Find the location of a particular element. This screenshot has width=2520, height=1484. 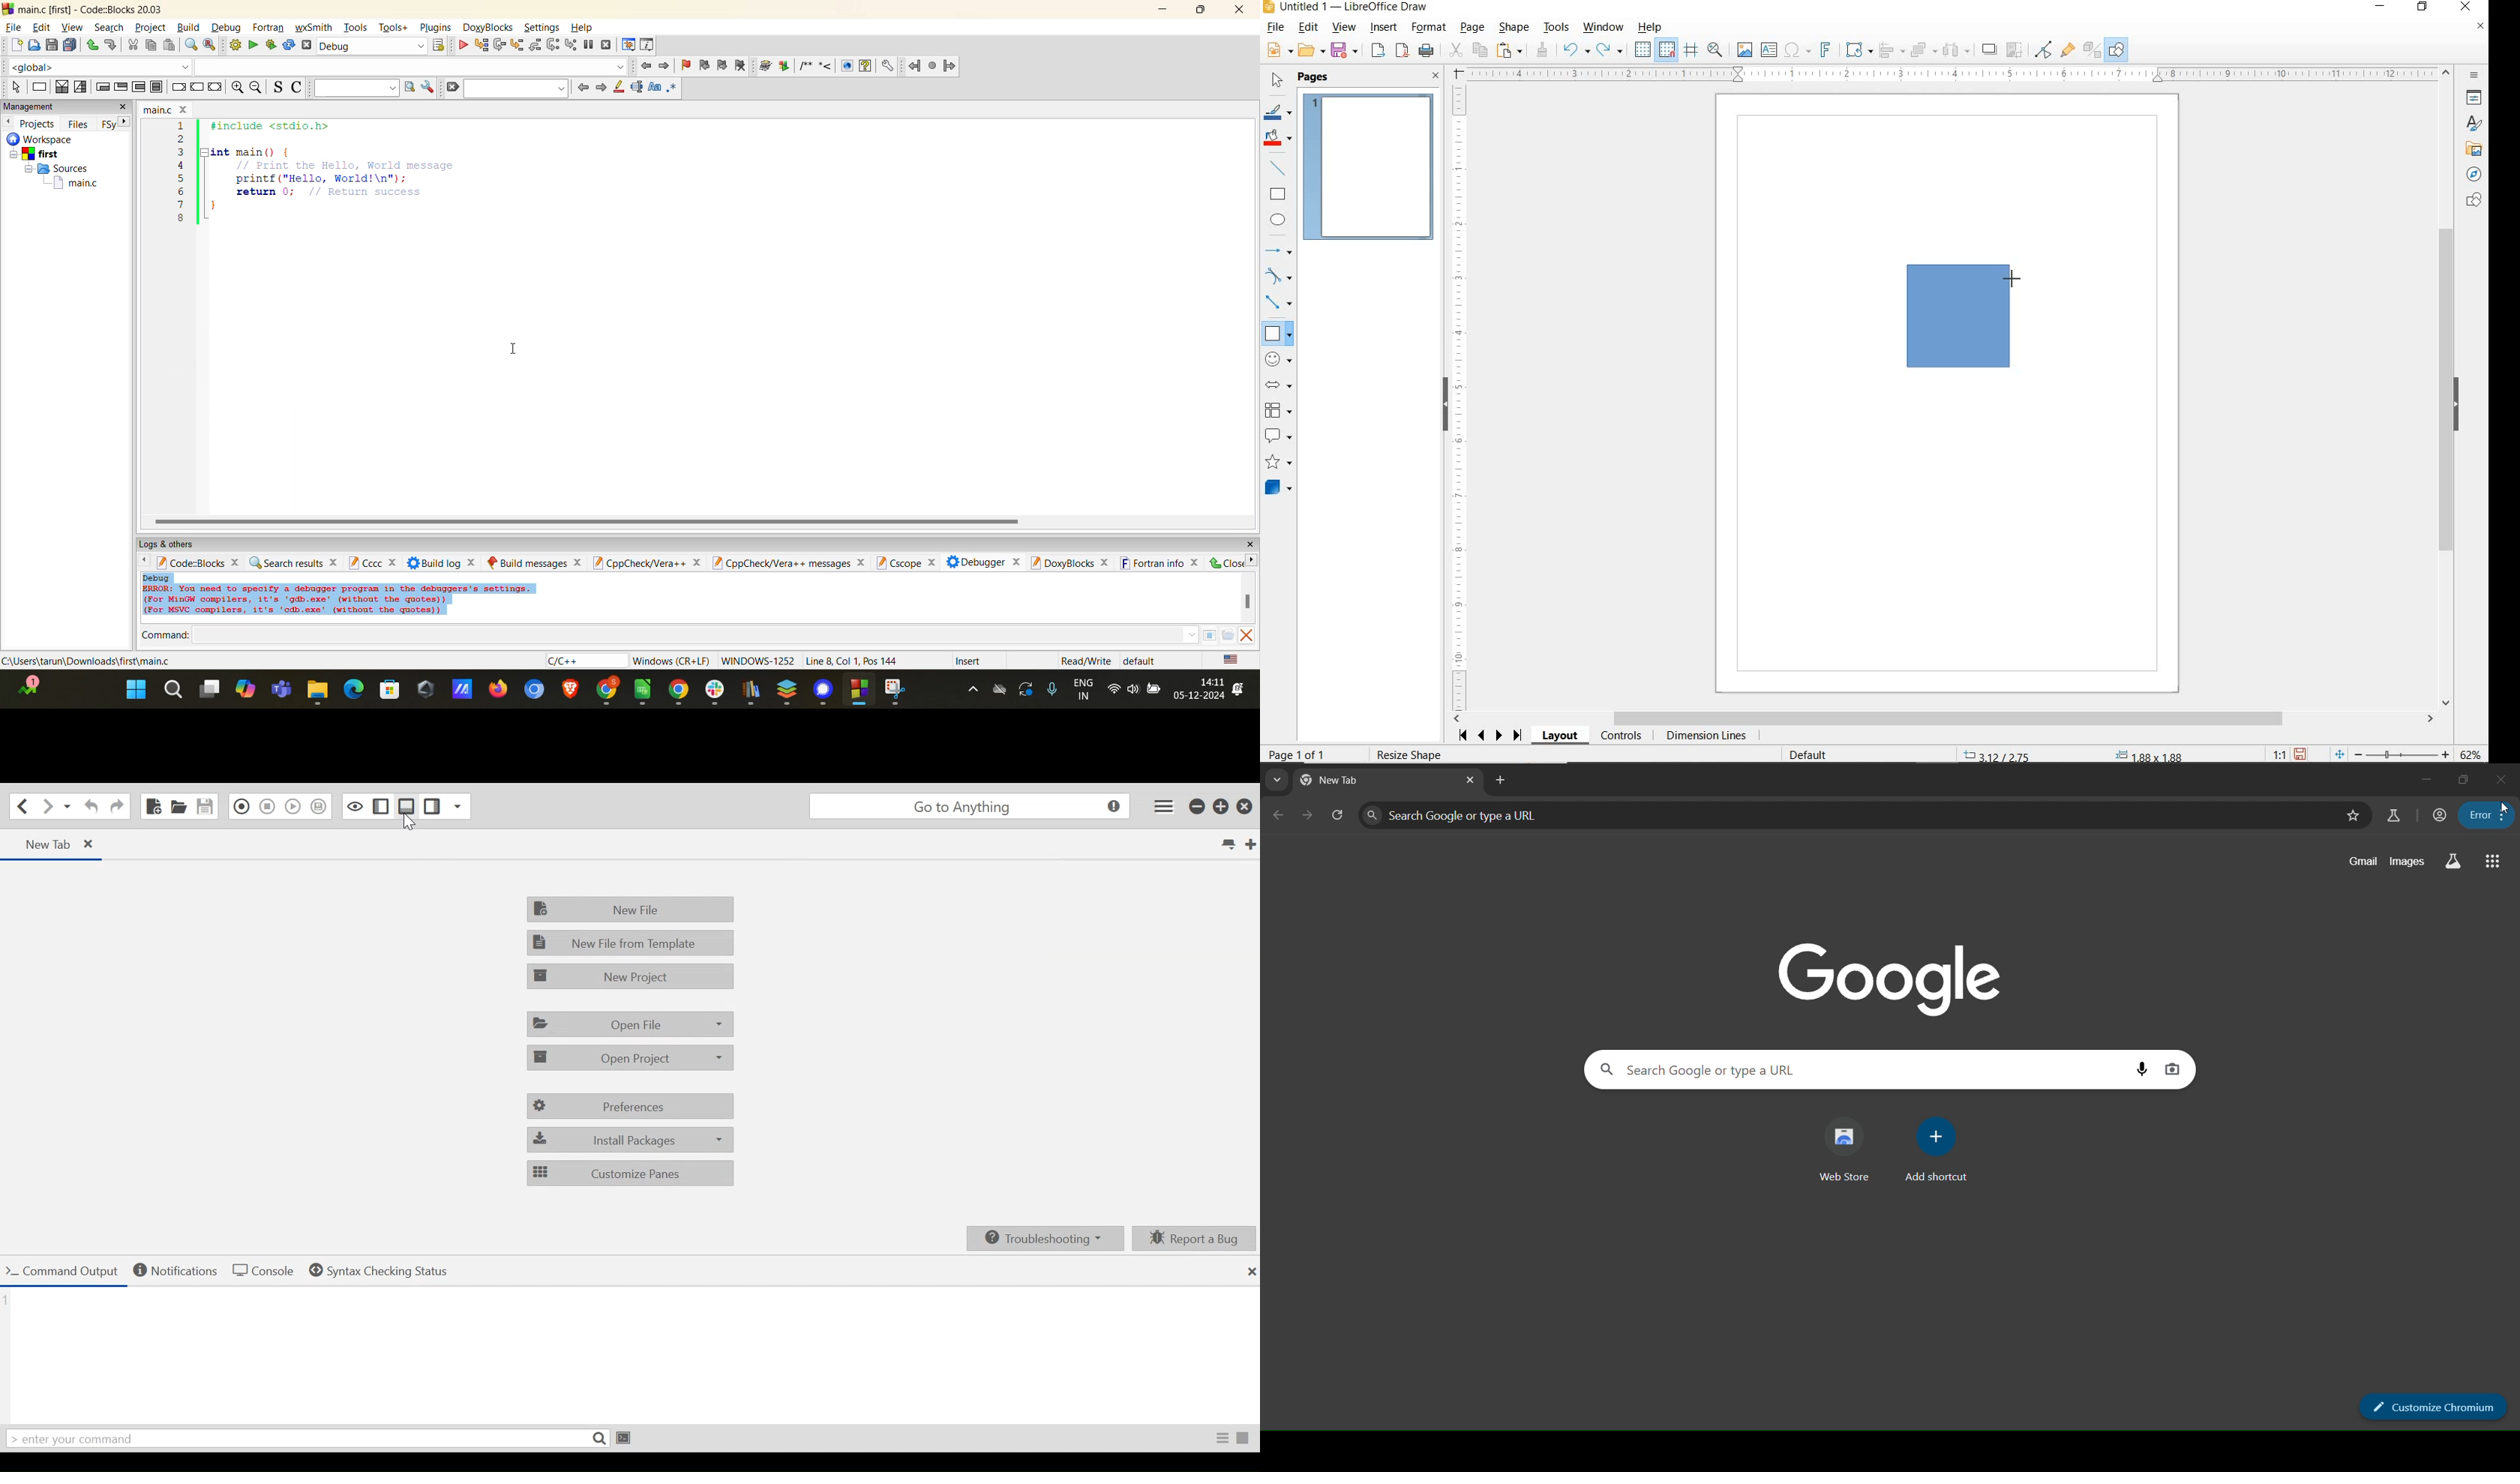

brave is located at coordinates (572, 686).